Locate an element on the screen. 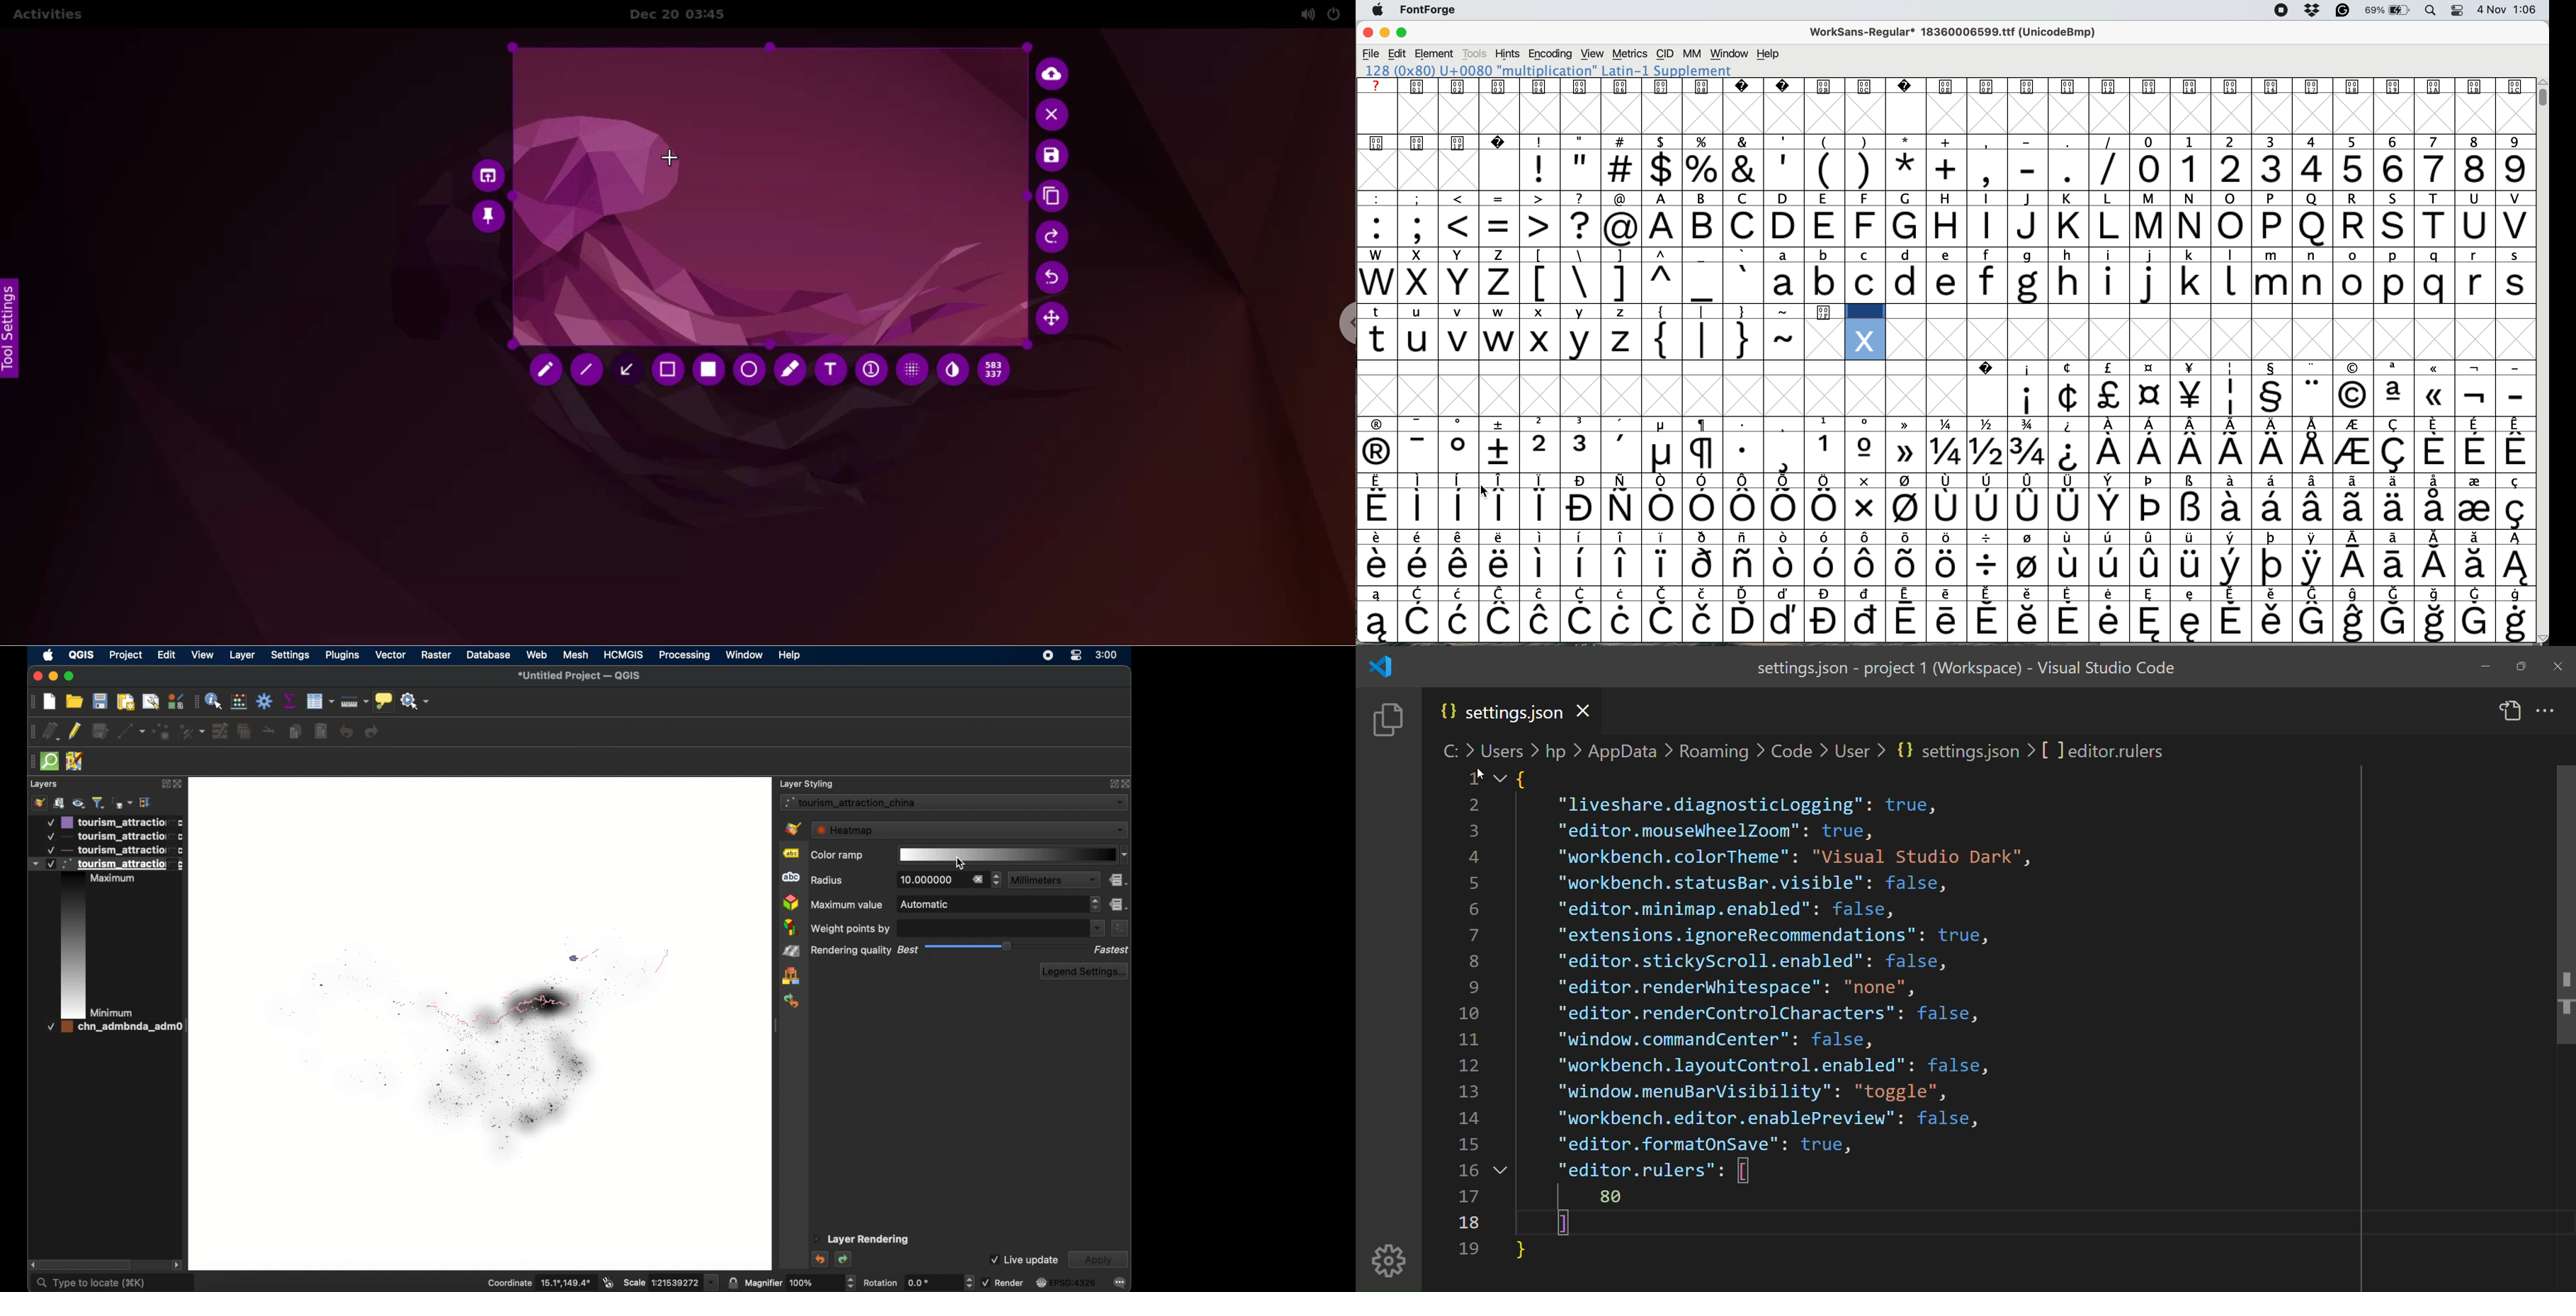 The image size is (2576, 1316). manage is located at coordinates (1389, 1261).